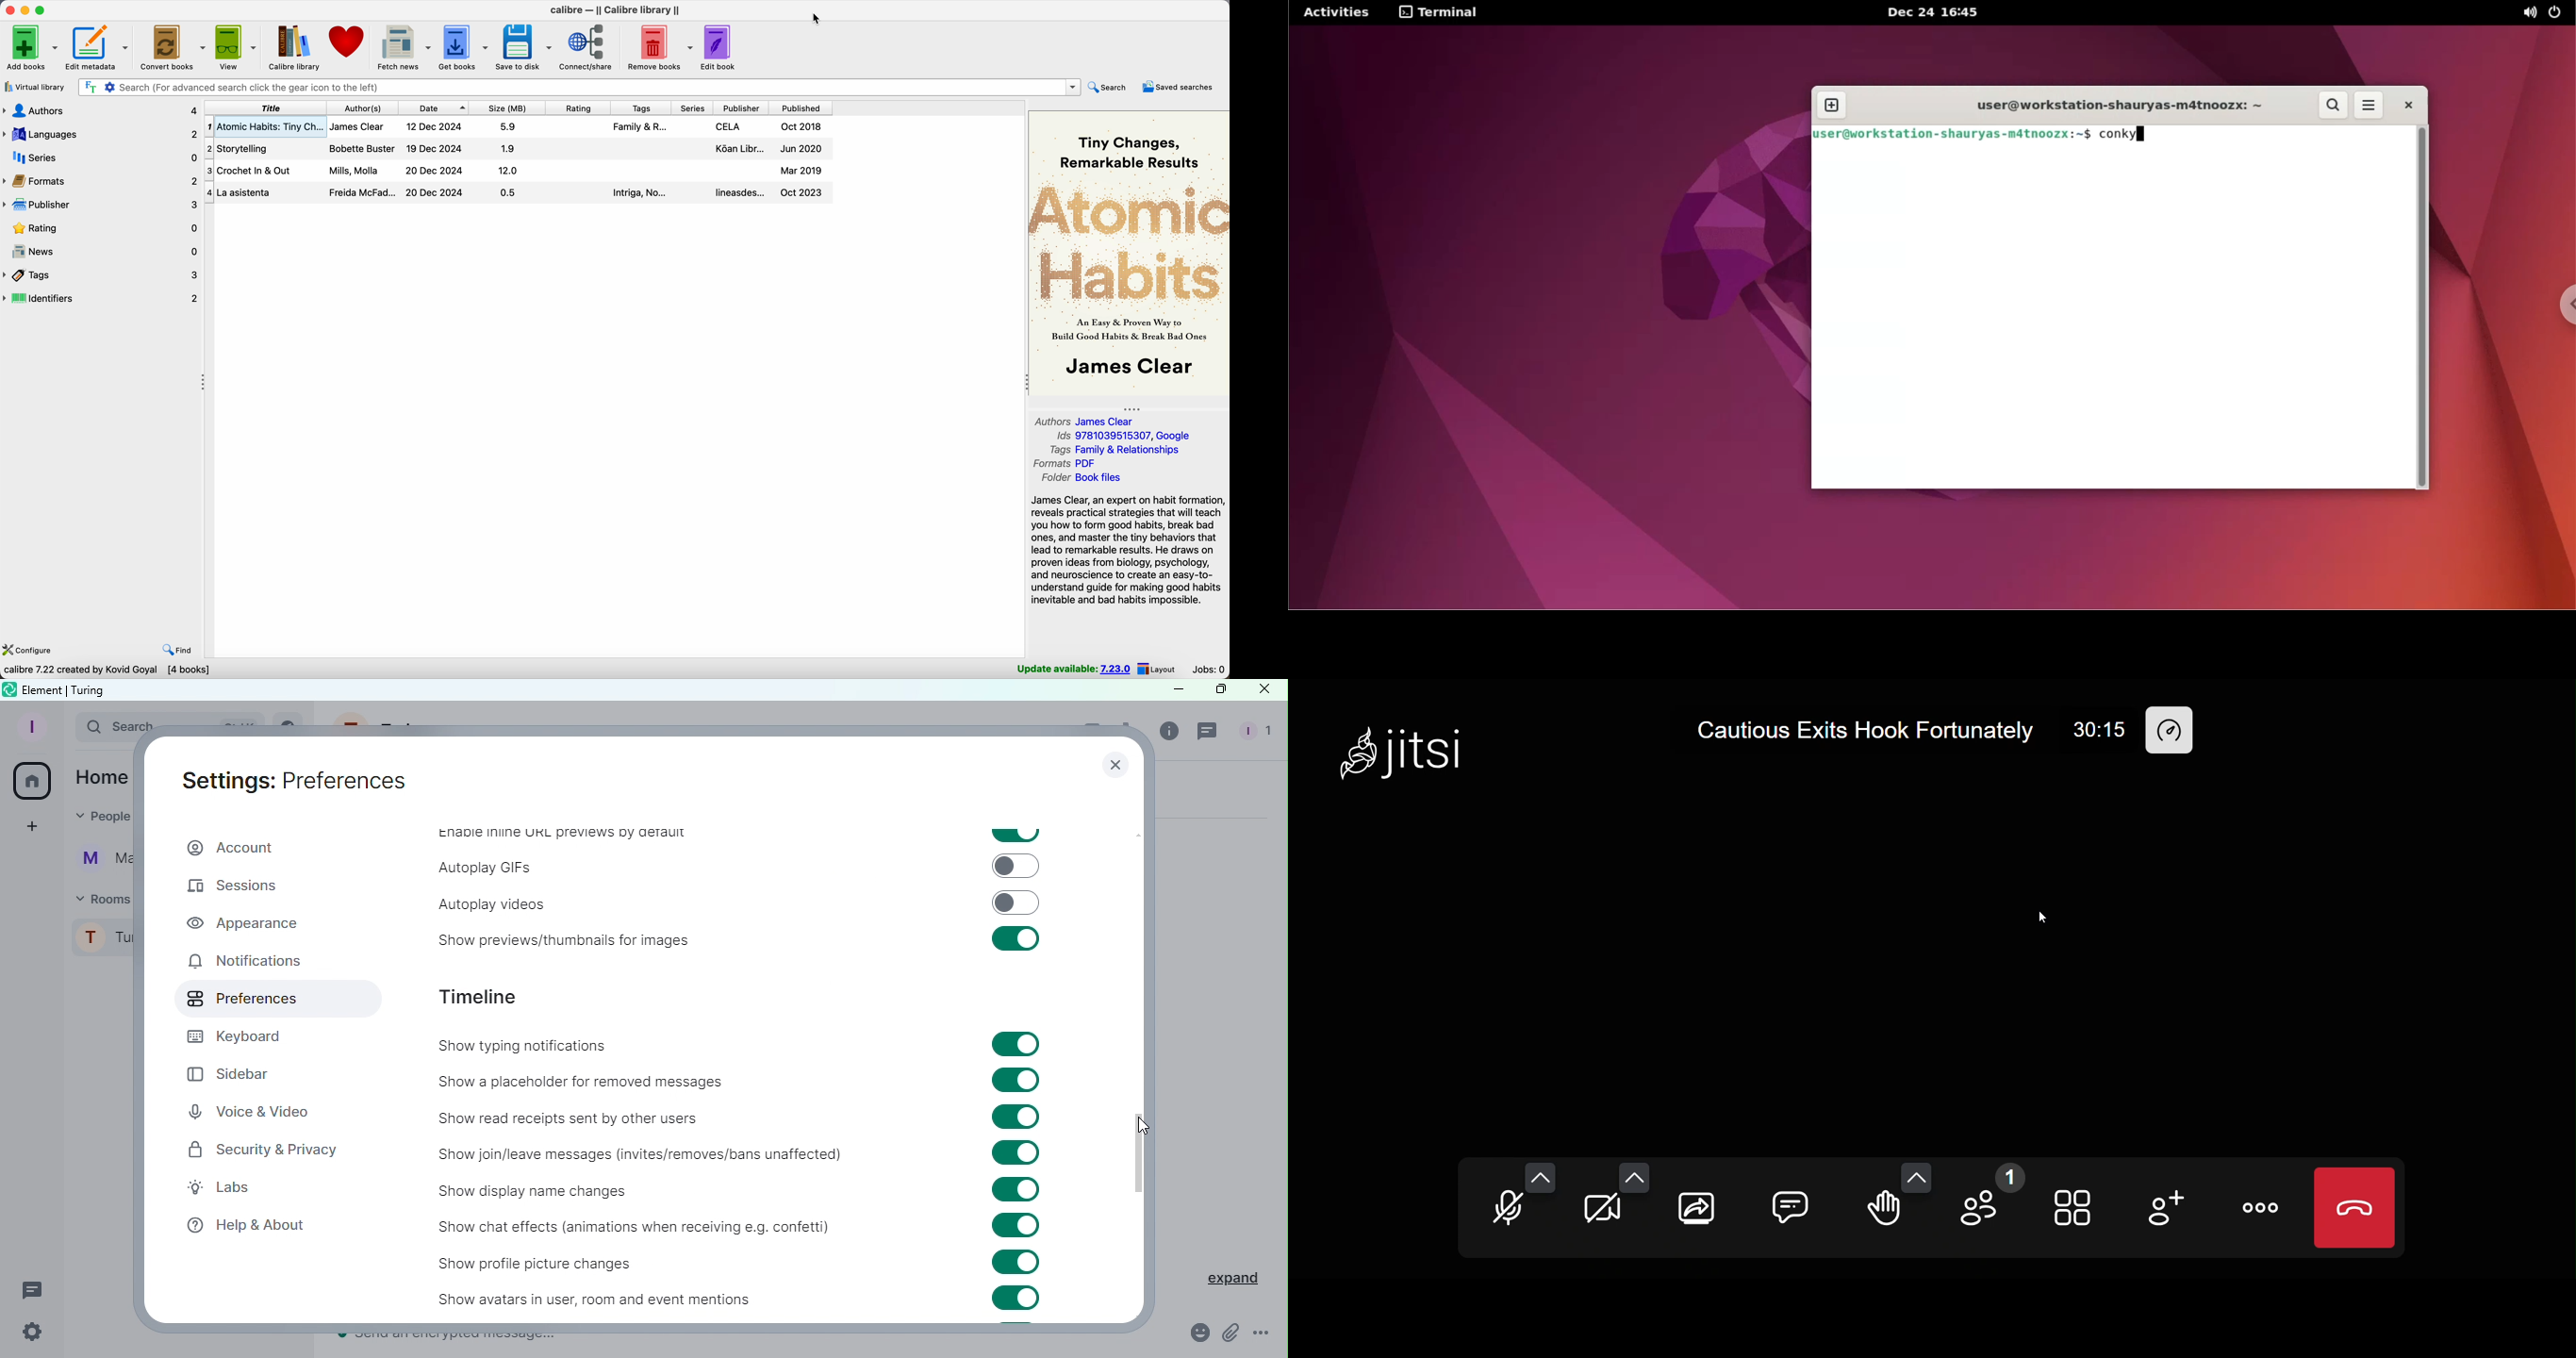  Describe the element at coordinates (242, 1069) in the screenshot. I see `Sidebar` at that location.